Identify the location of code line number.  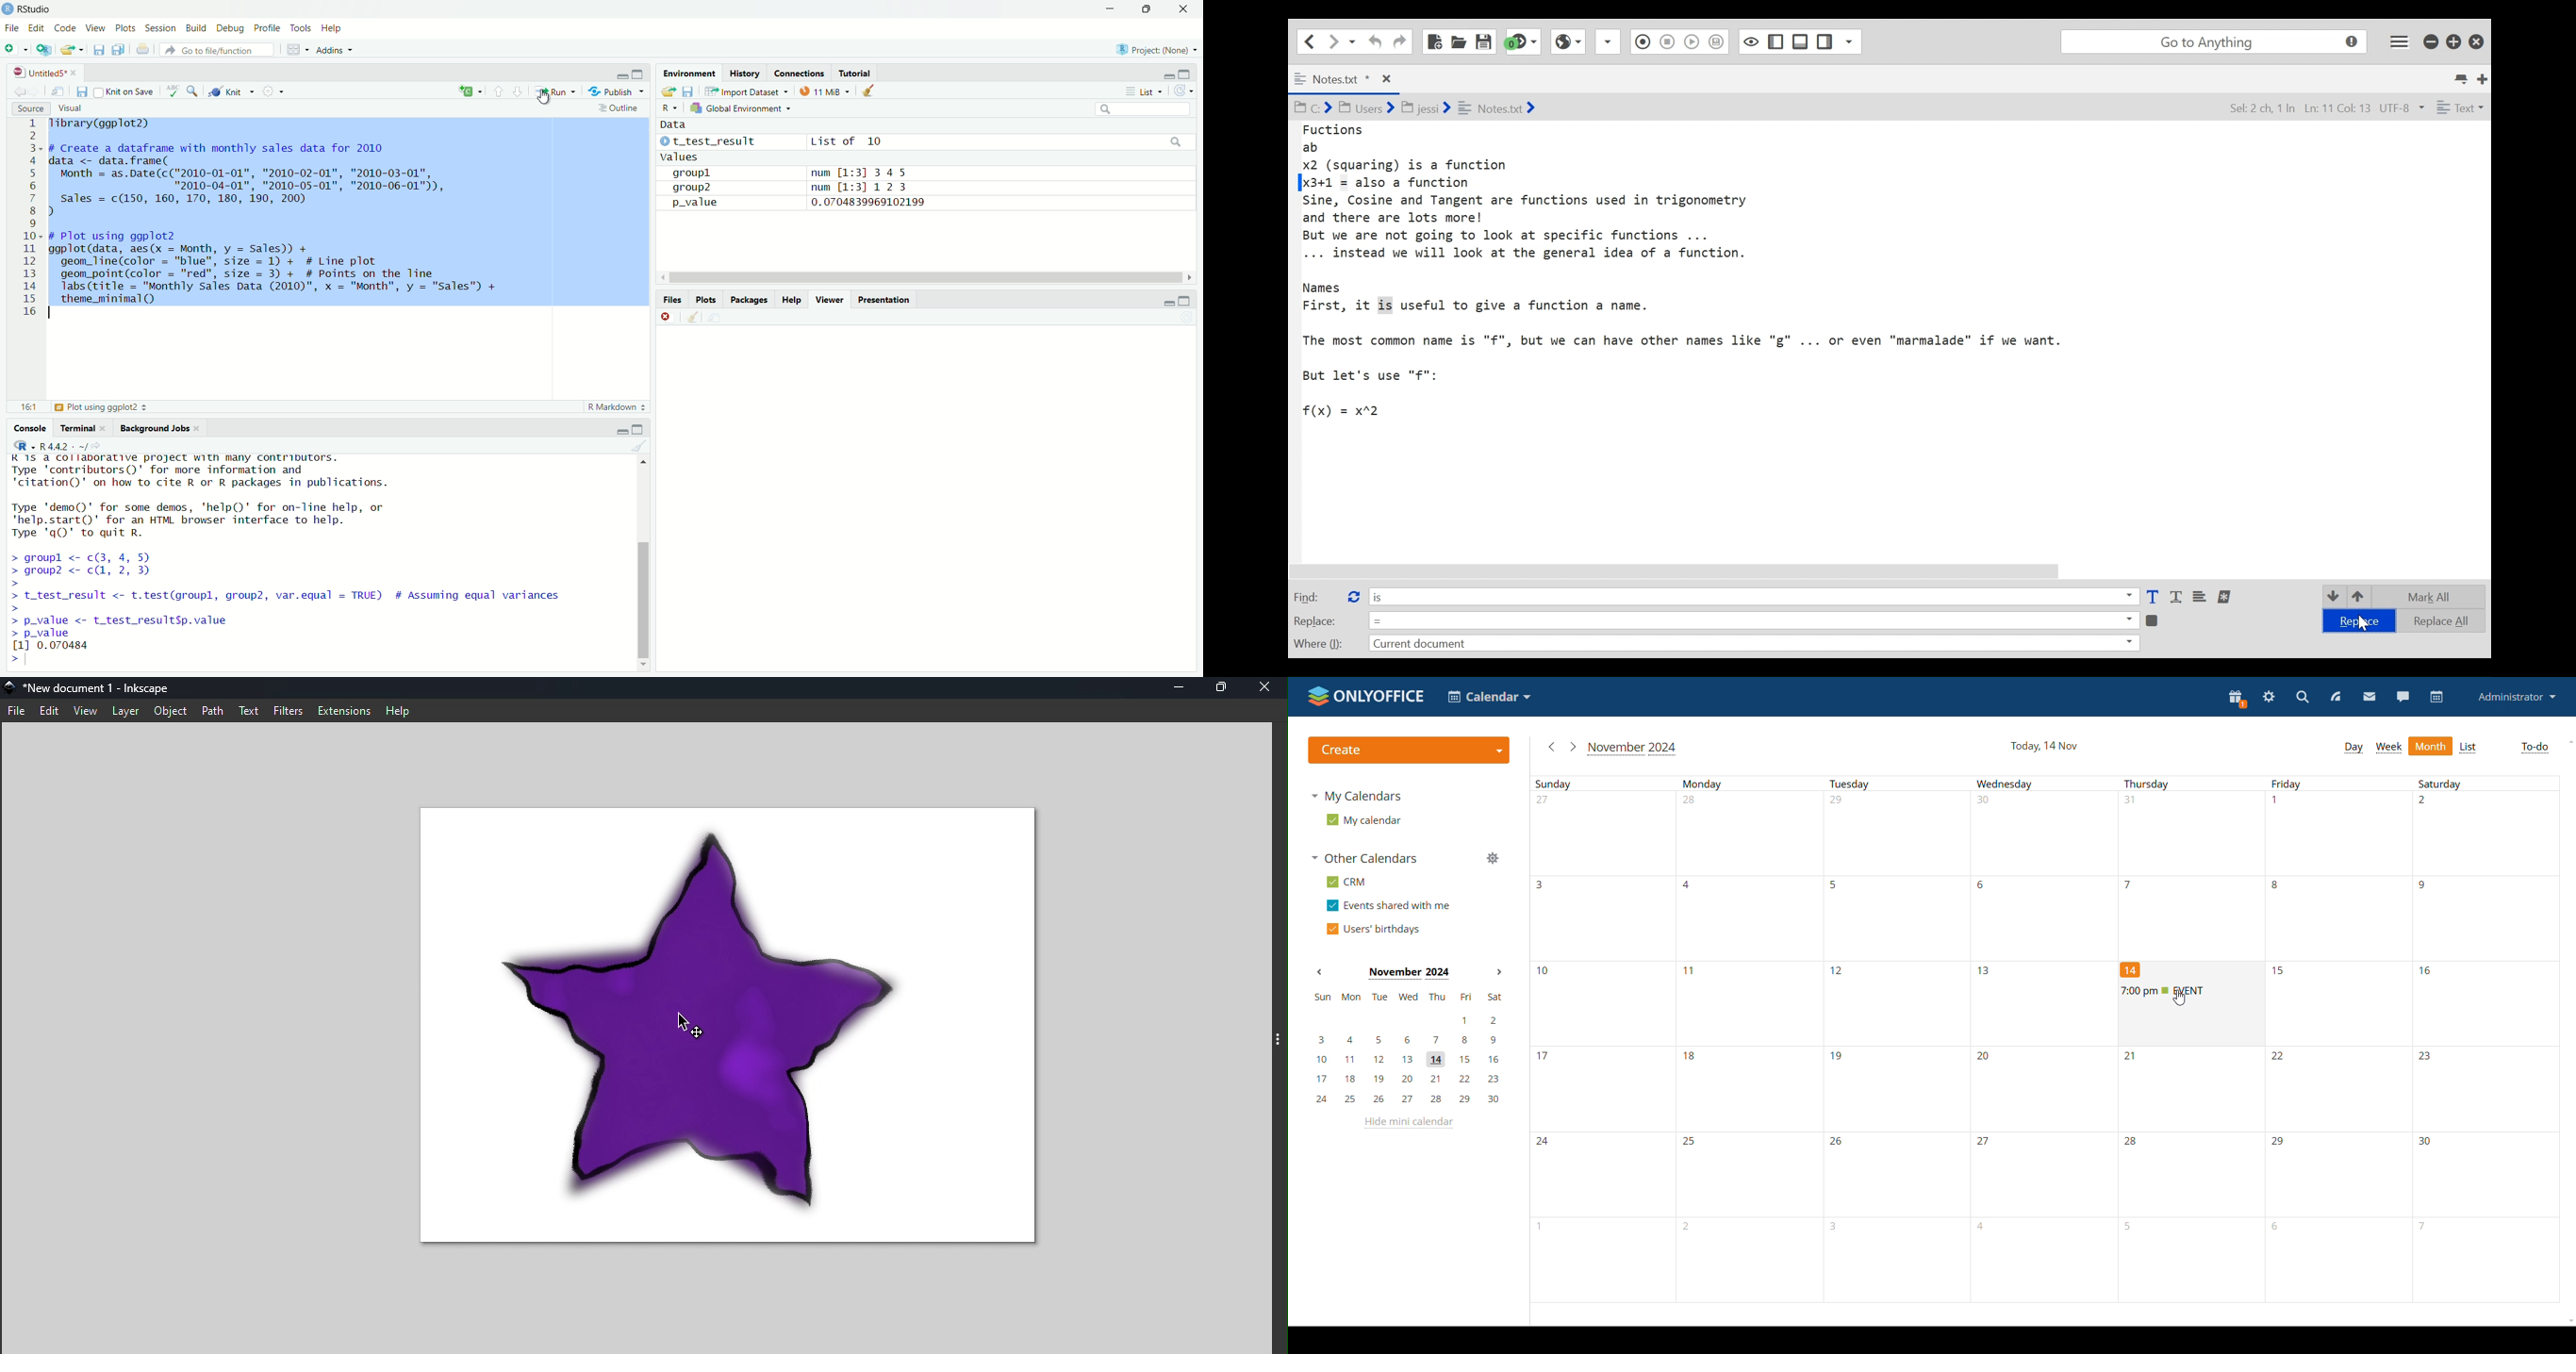
(32, 219).